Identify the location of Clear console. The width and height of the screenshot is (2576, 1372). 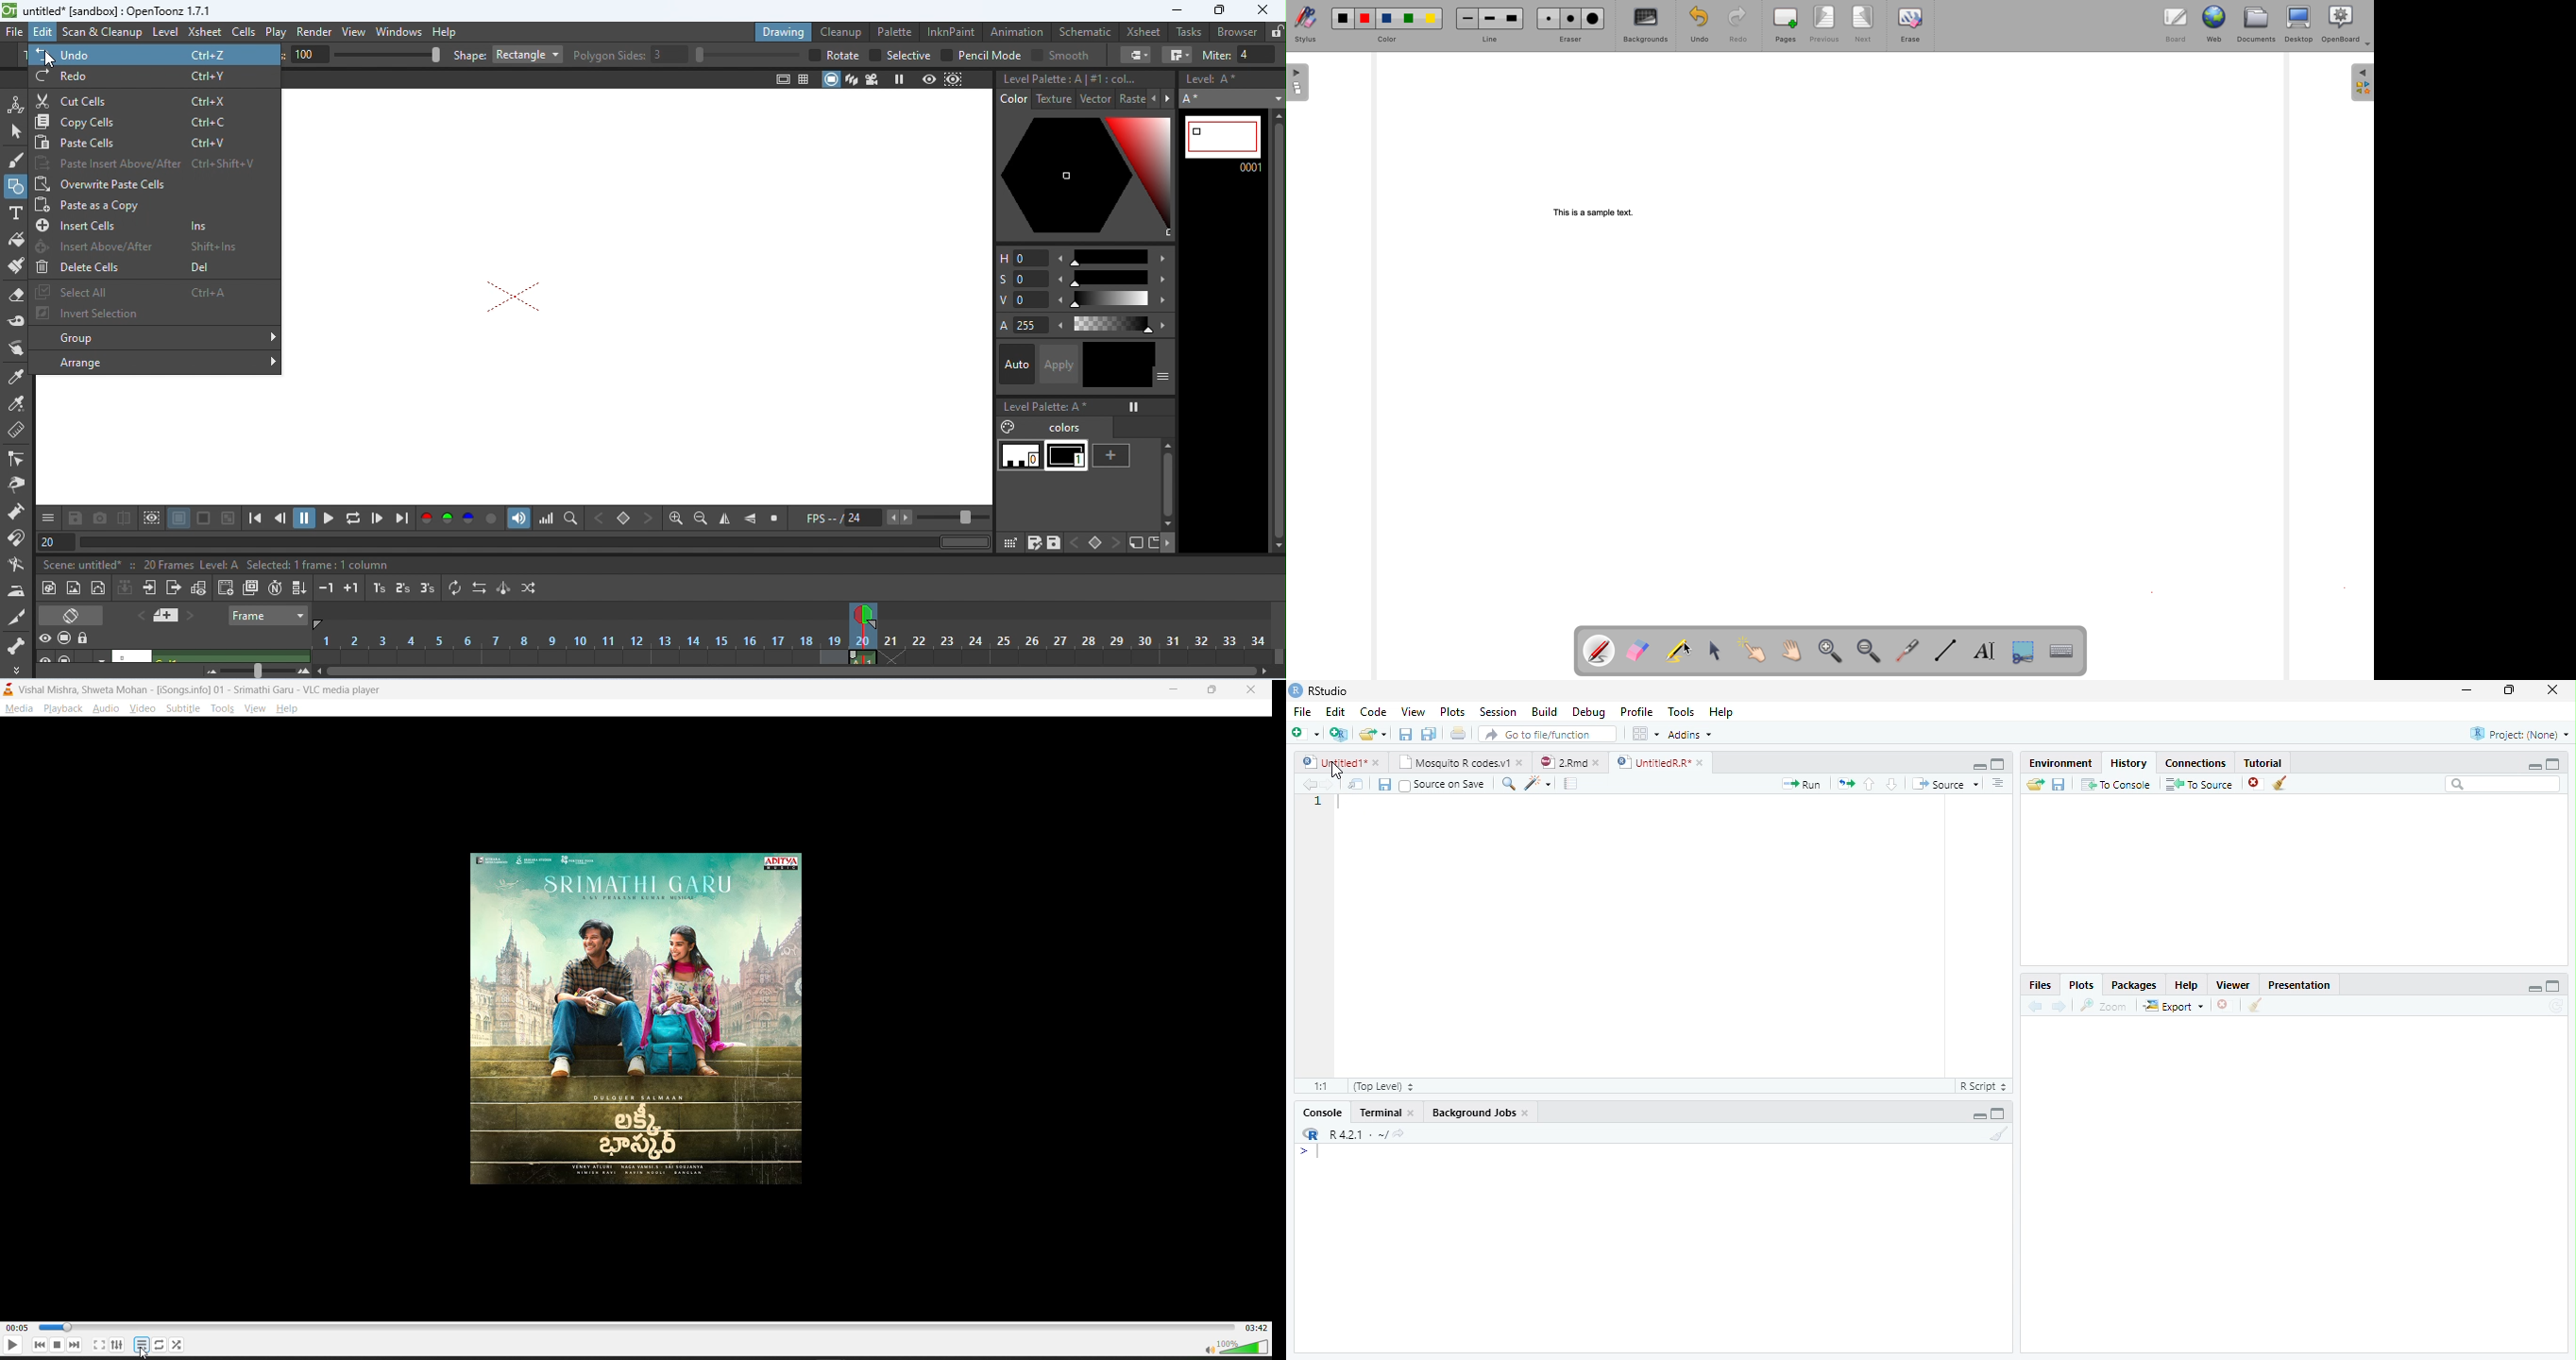
(2000, 1134).